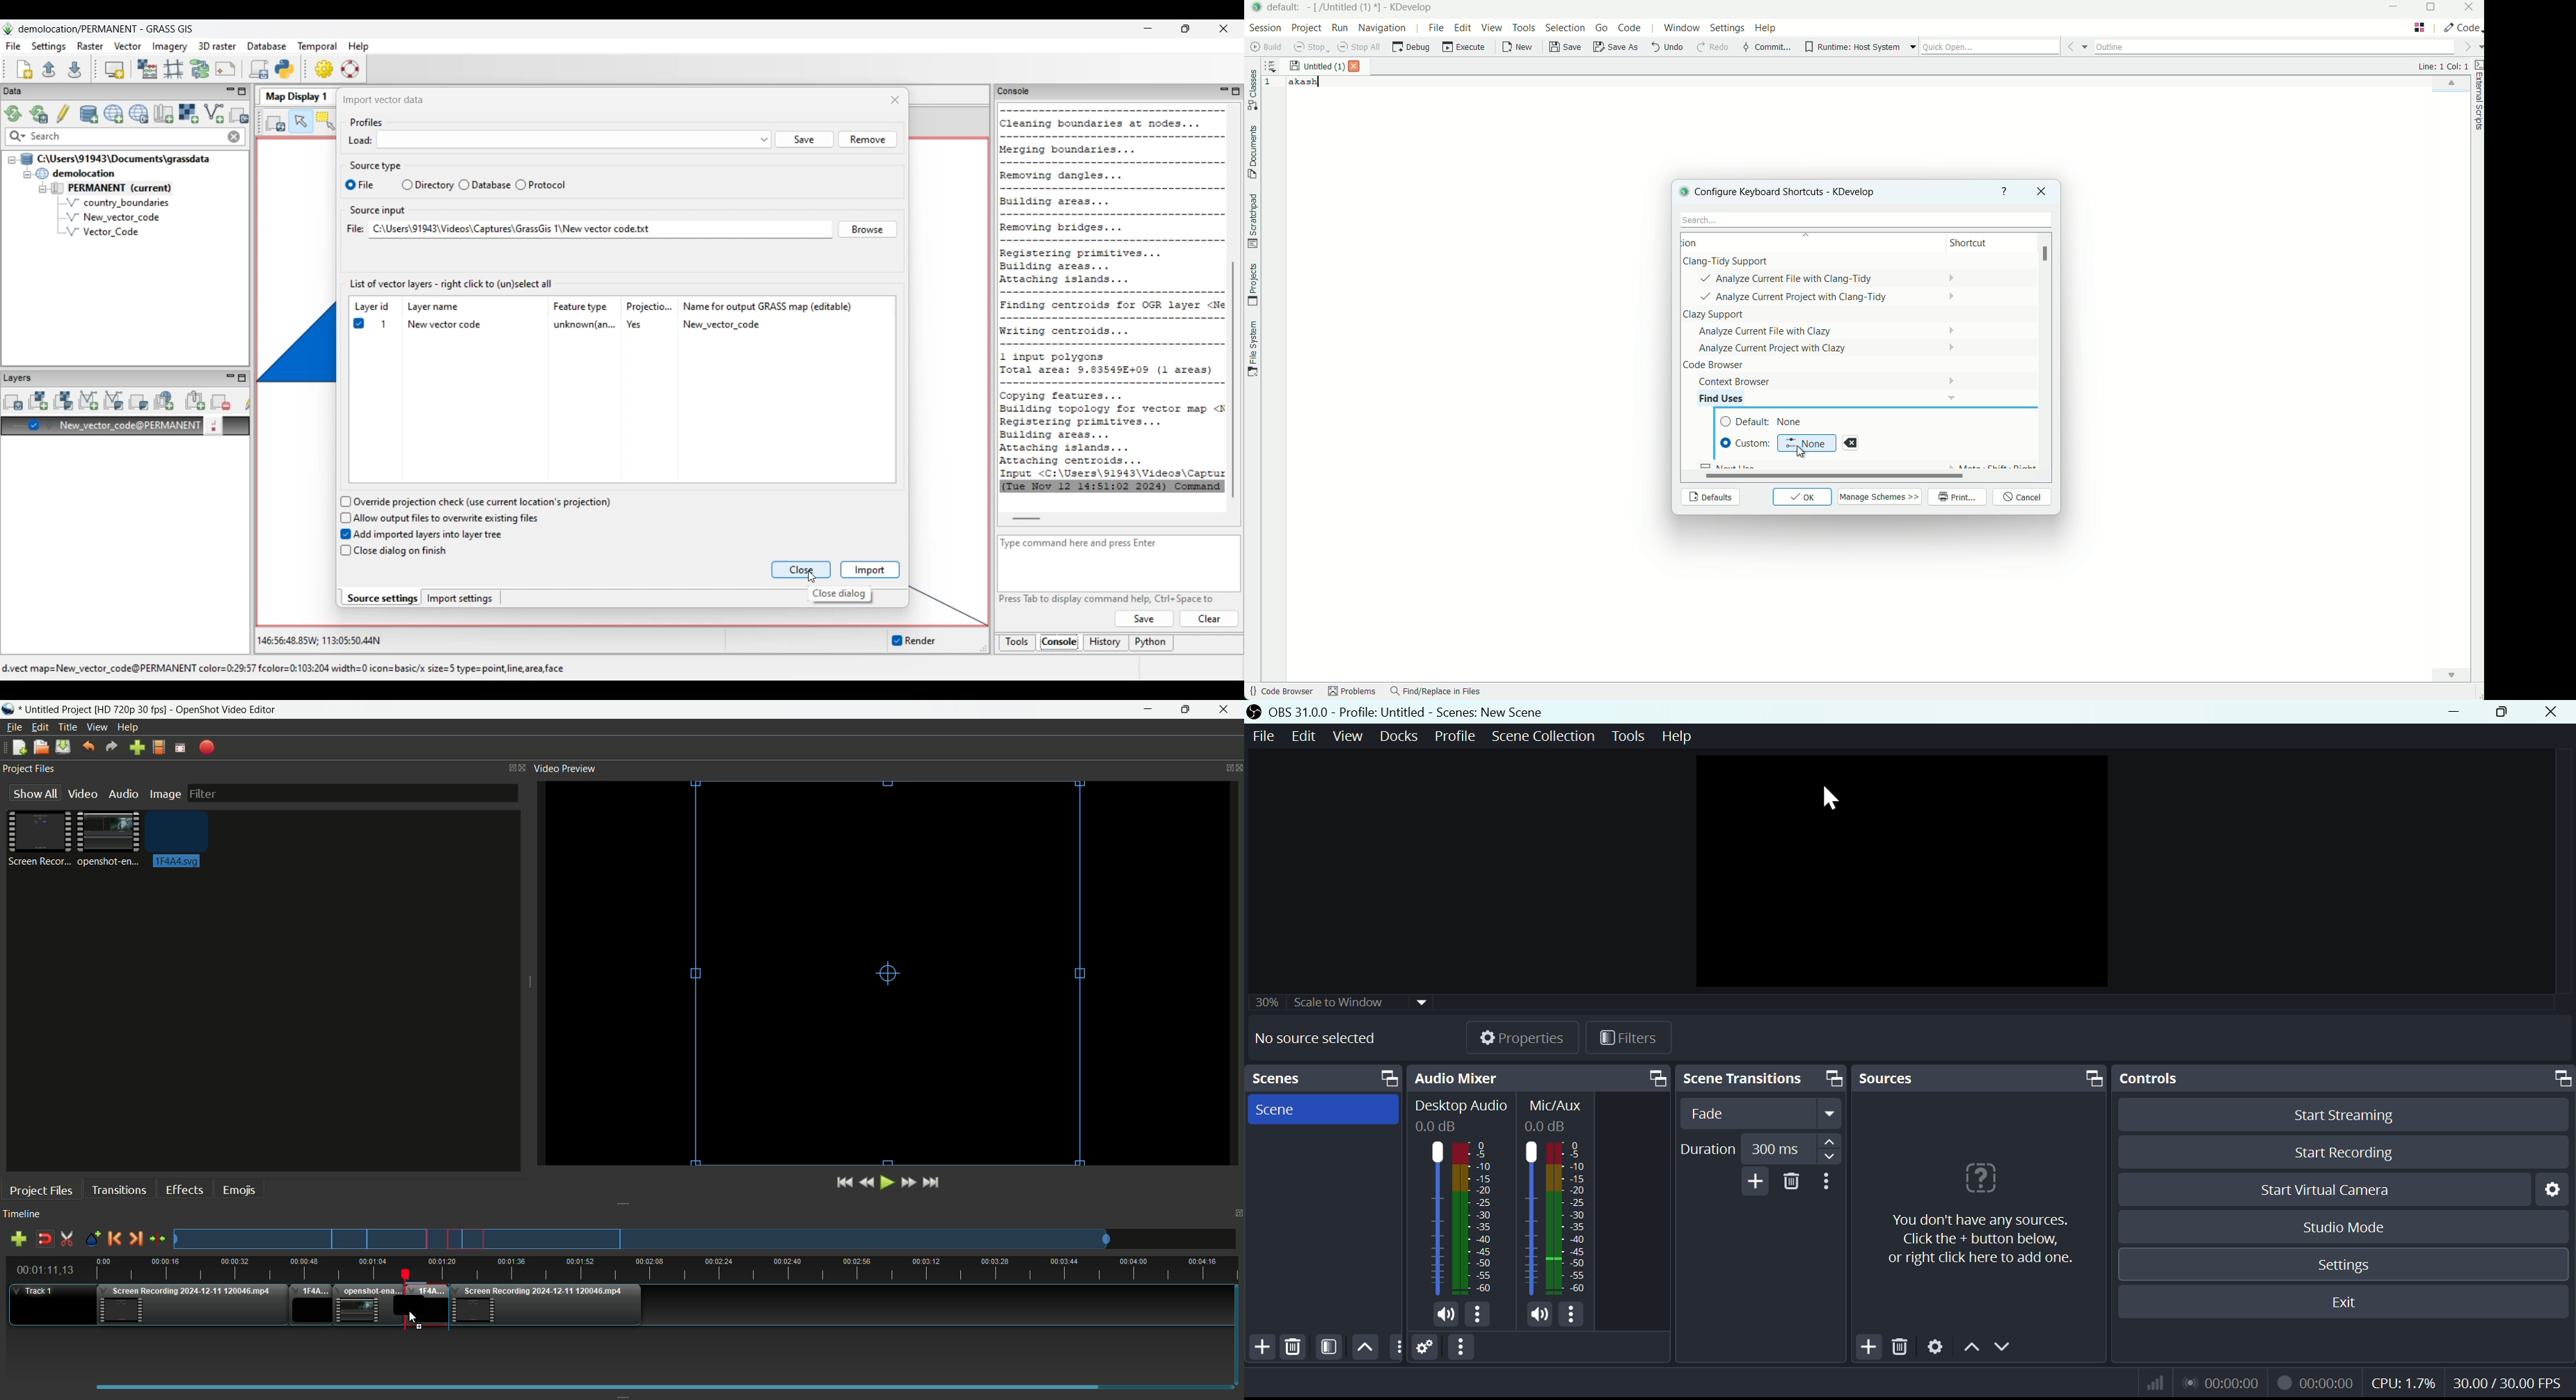  Describe the element at coordinates (509, 768) in the screenshot. I see `Change layout` at that location.